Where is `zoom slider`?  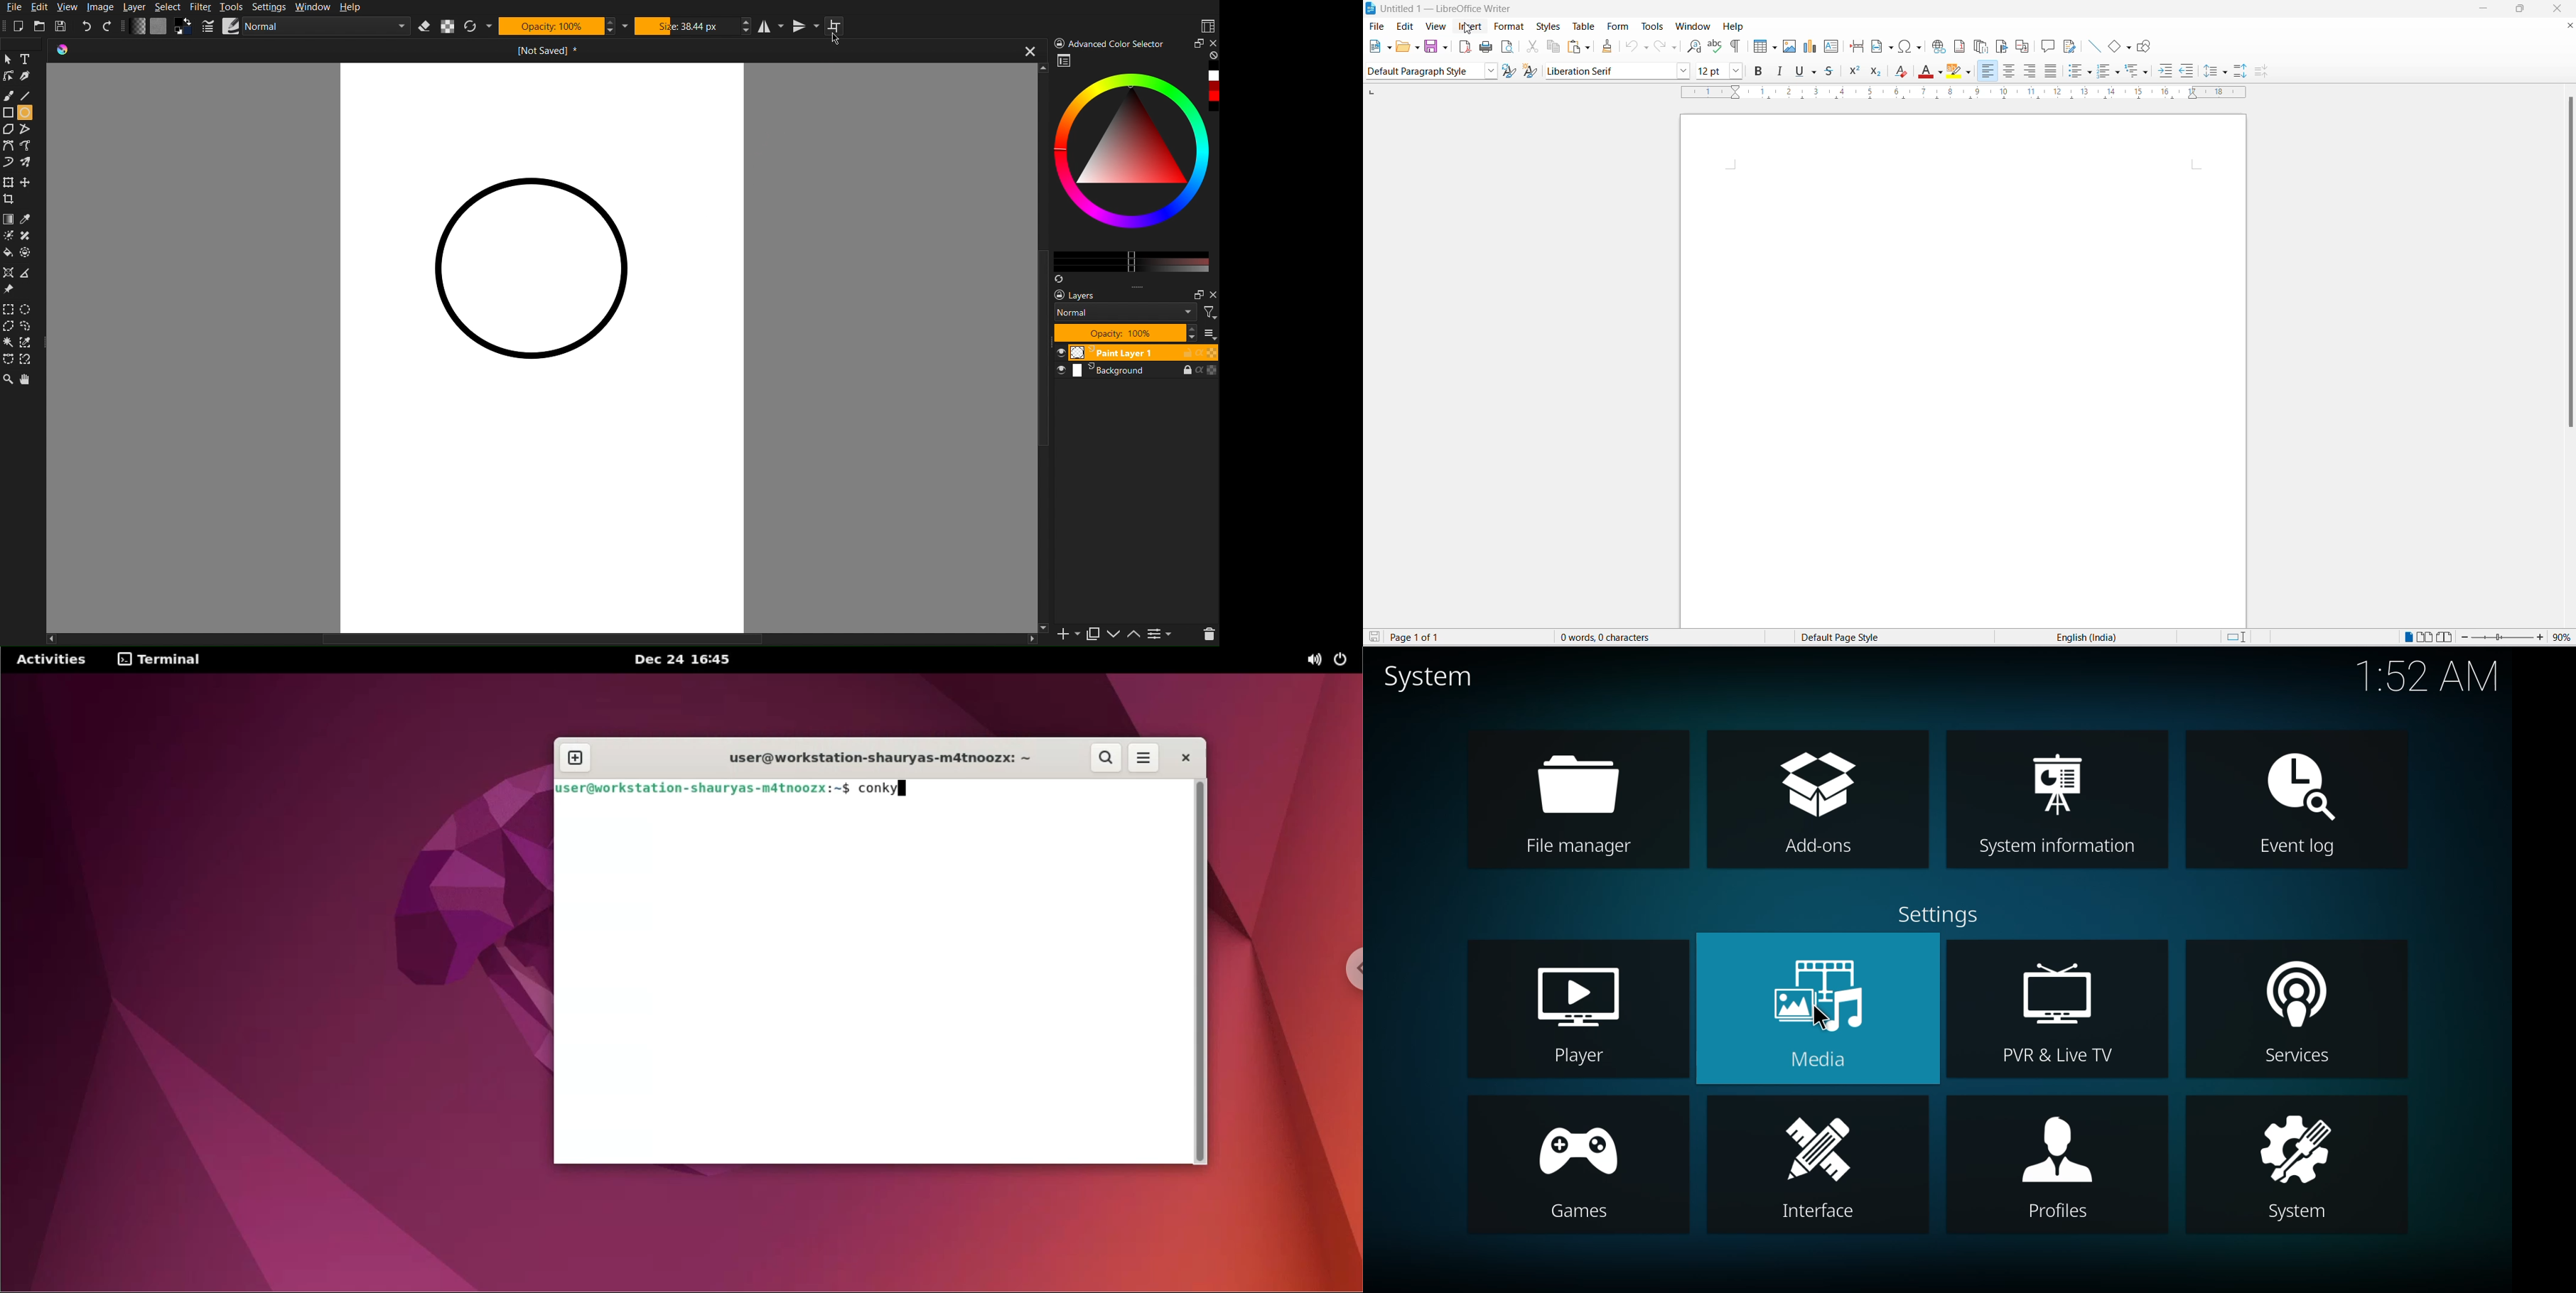
zoom slider is located at coordinates (2501, 639).